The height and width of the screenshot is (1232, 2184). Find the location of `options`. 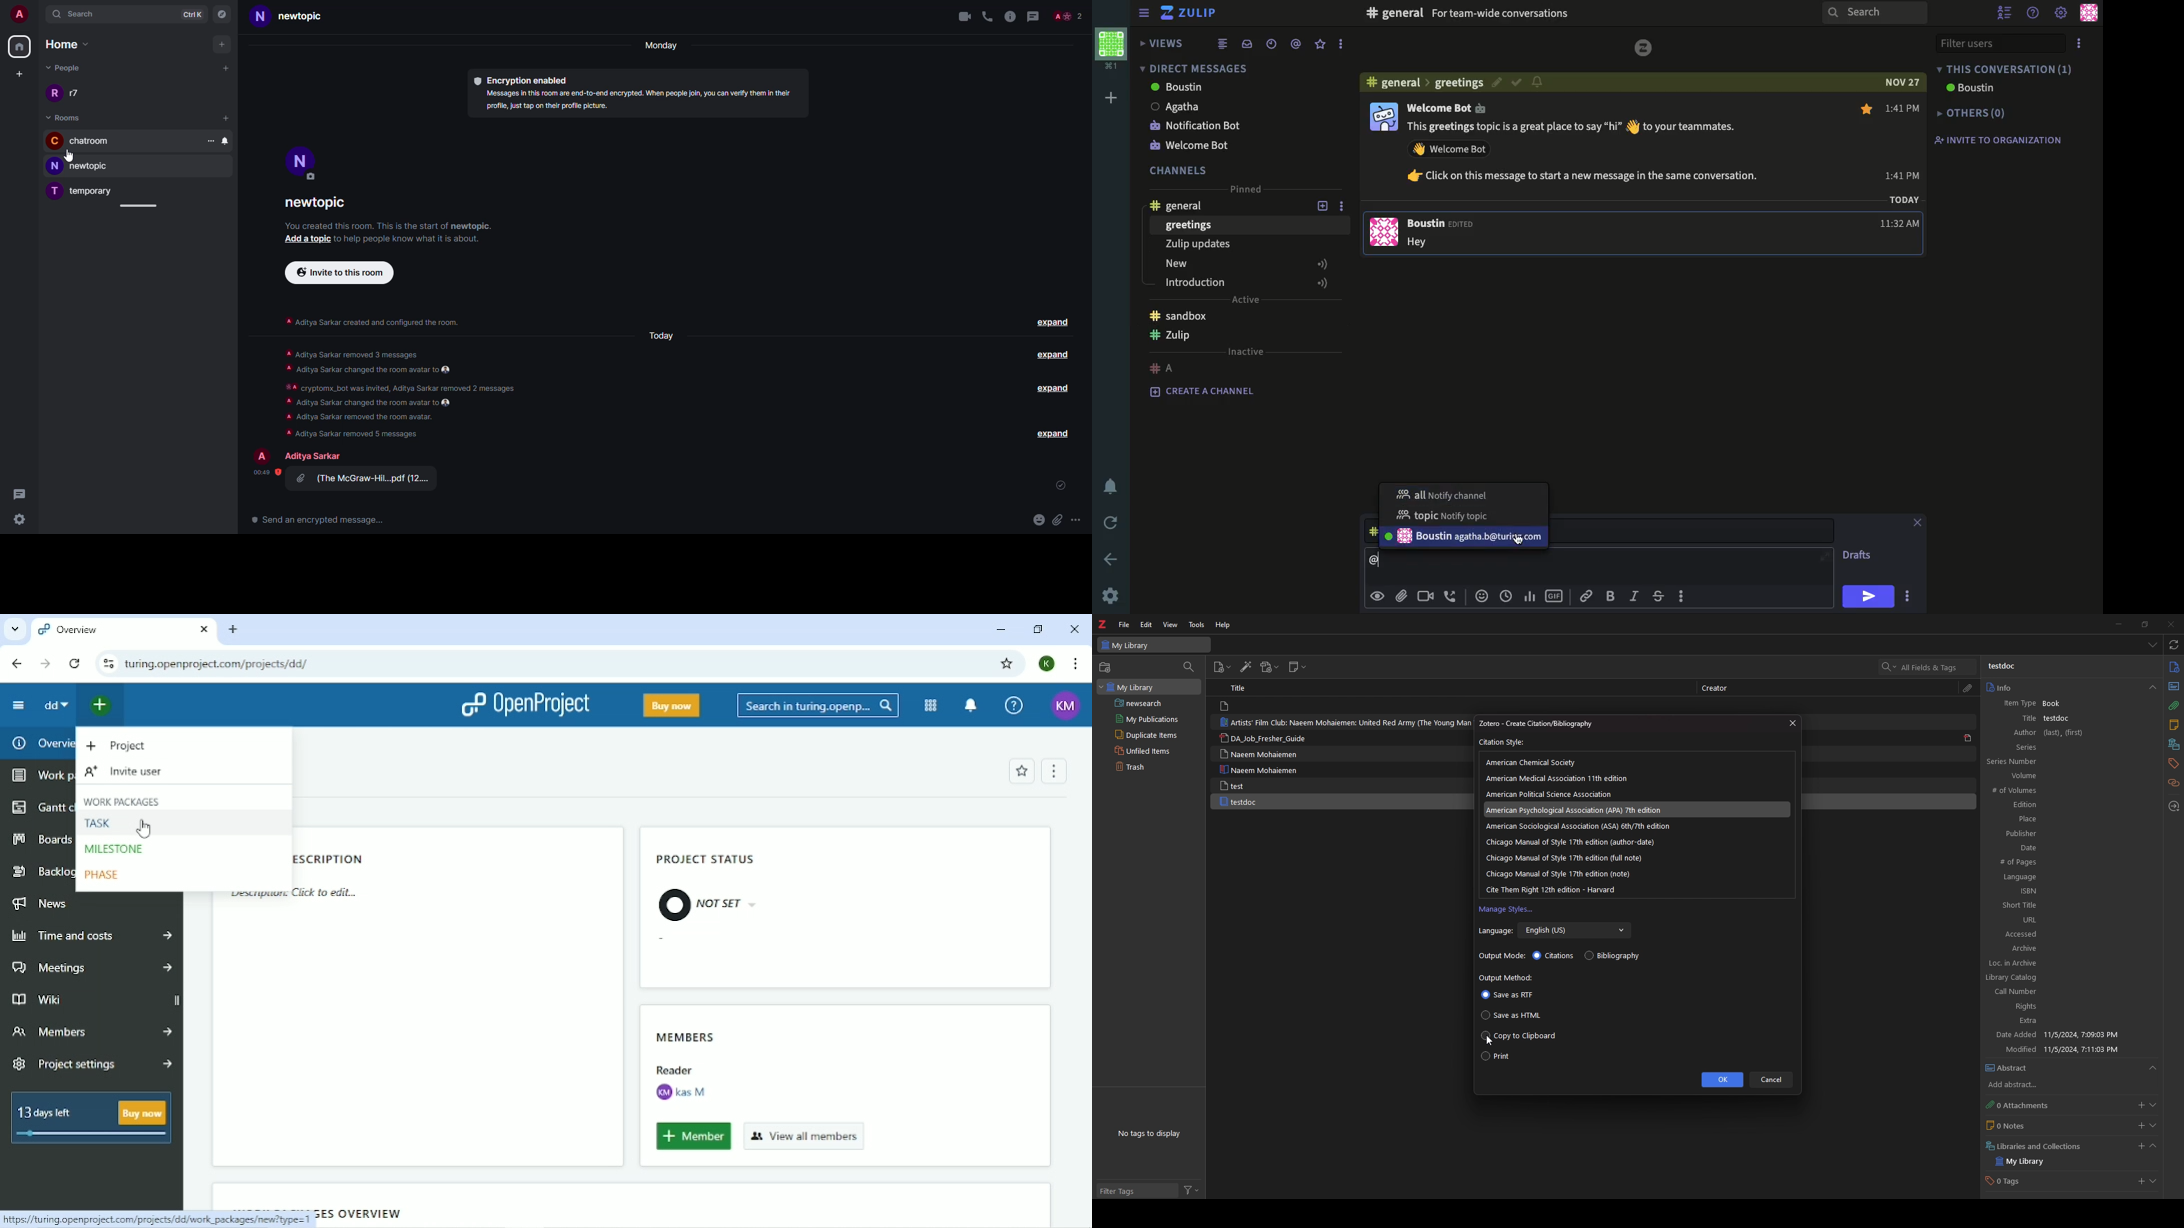

options is located at coordinates (1683, 595).